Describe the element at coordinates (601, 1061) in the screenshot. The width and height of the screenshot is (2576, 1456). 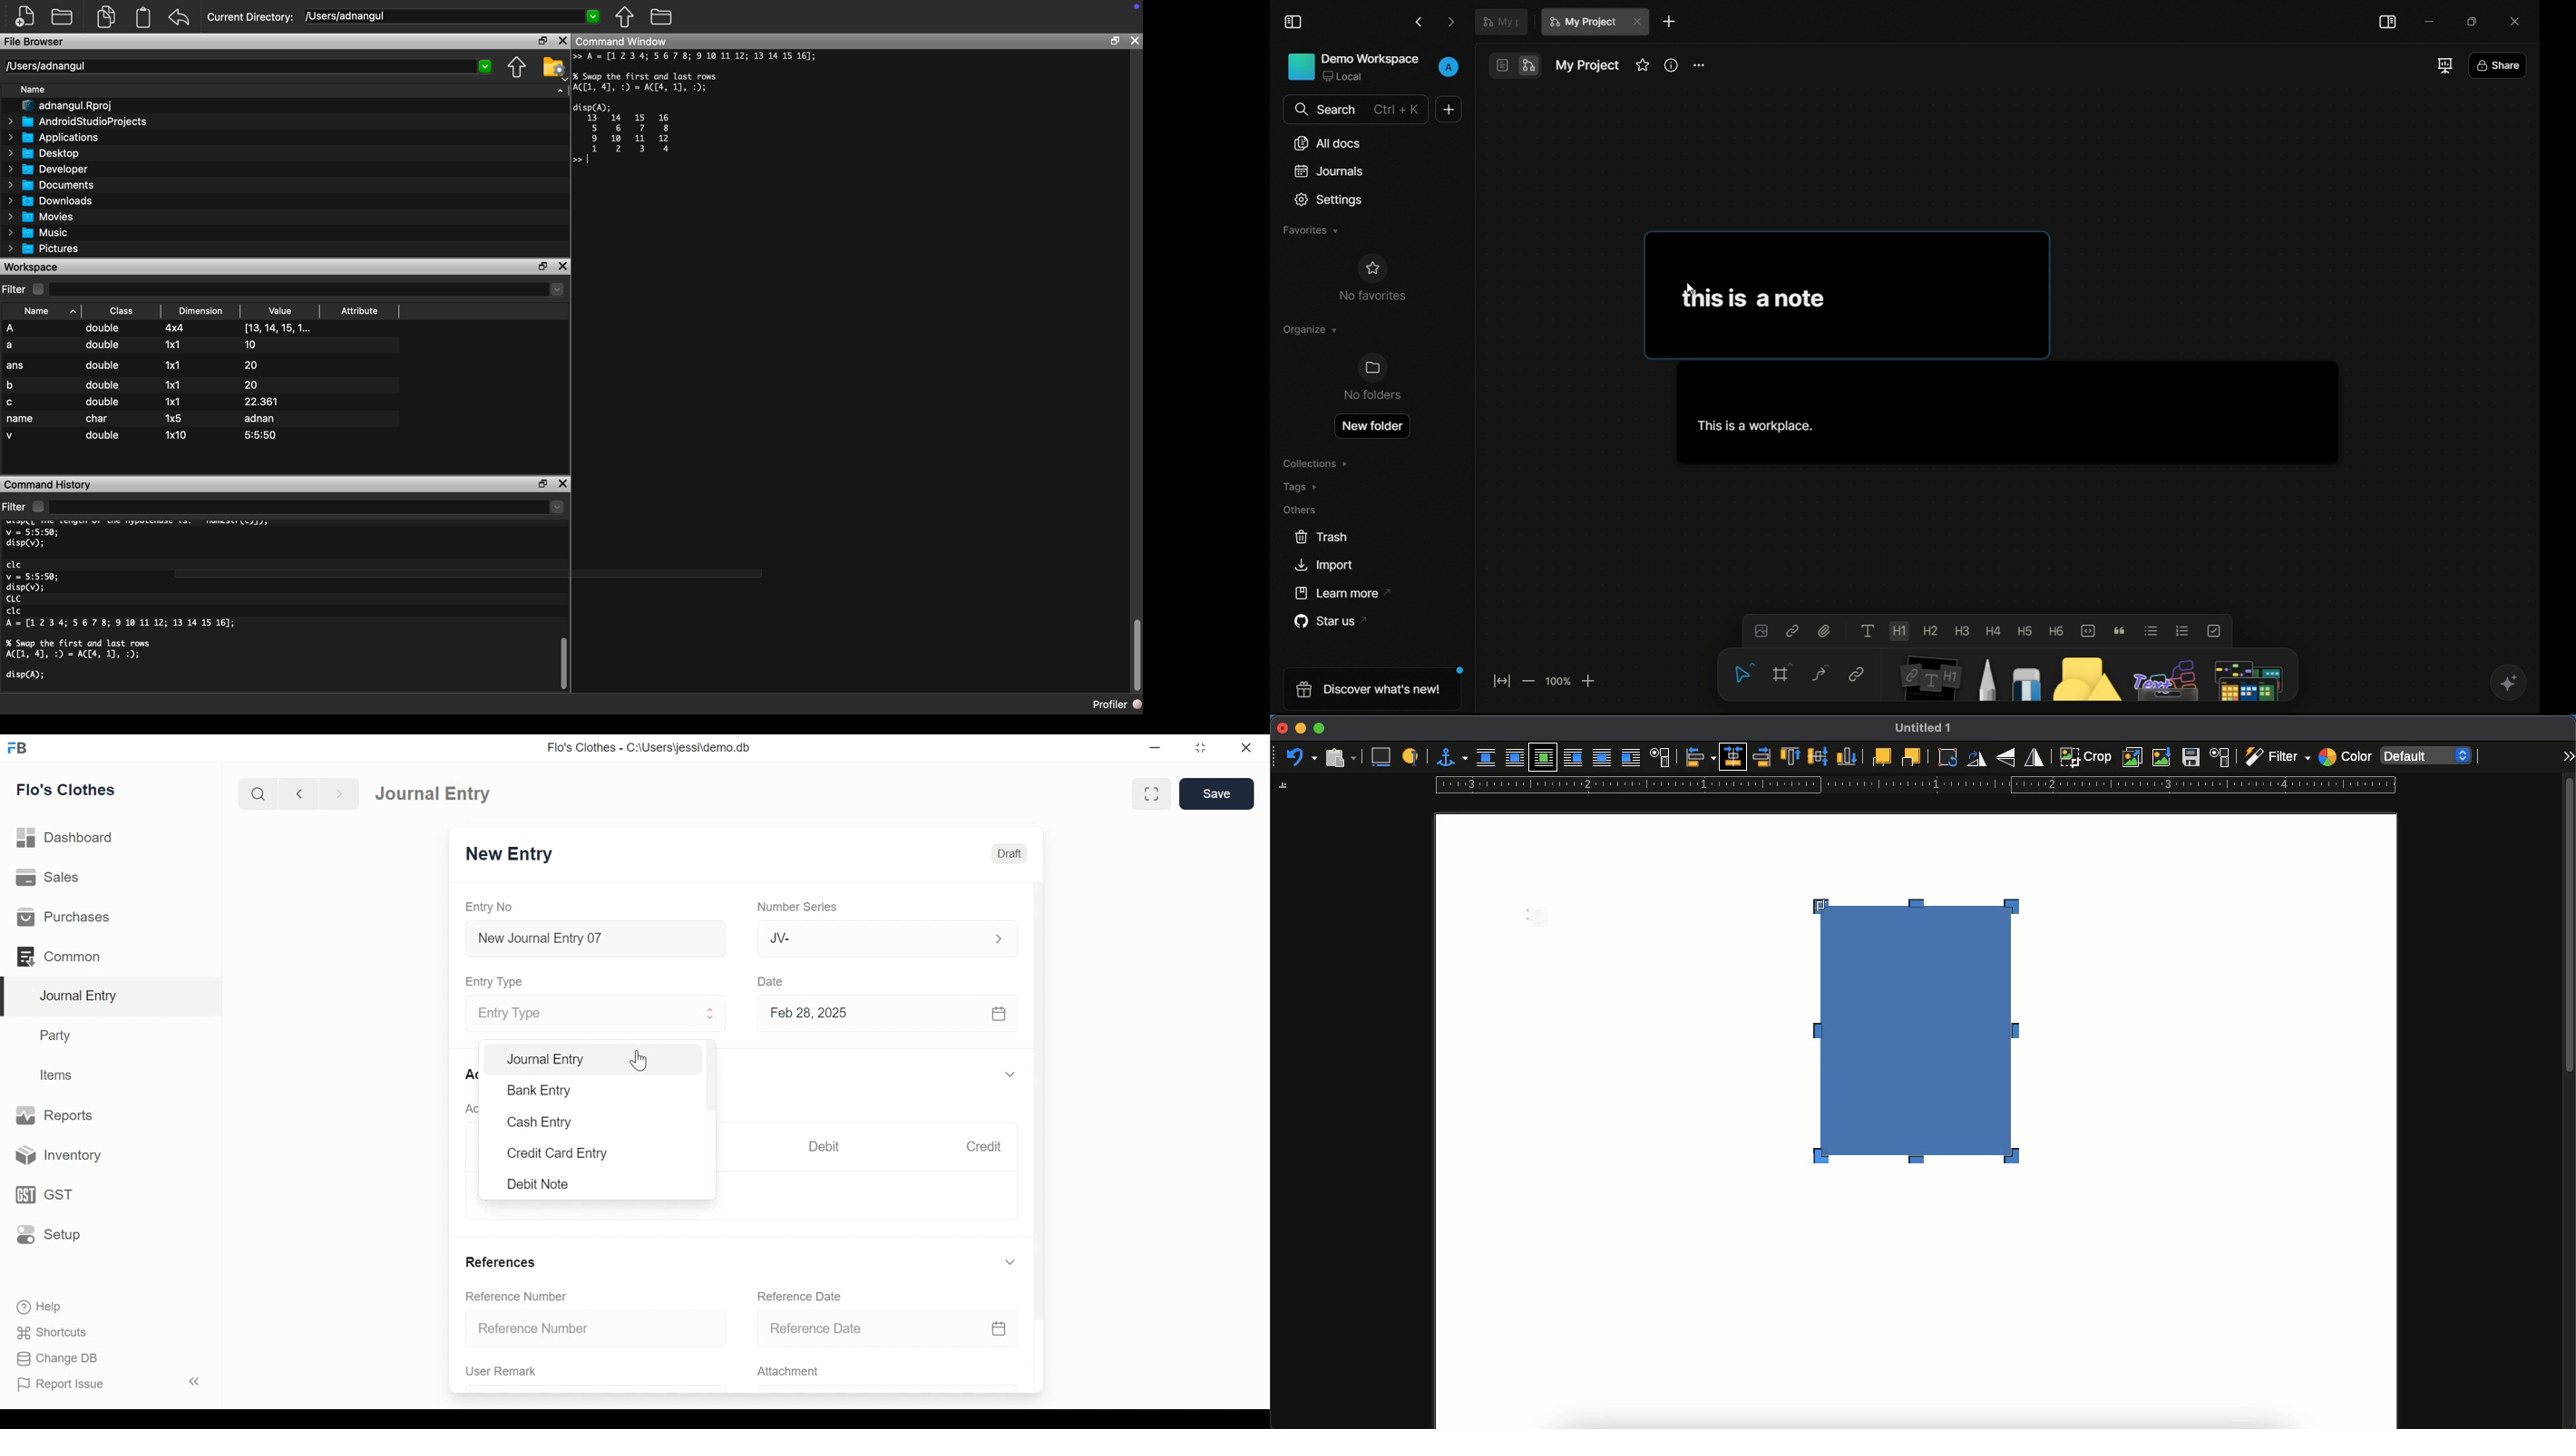
I see `Journal Entry` at that location.